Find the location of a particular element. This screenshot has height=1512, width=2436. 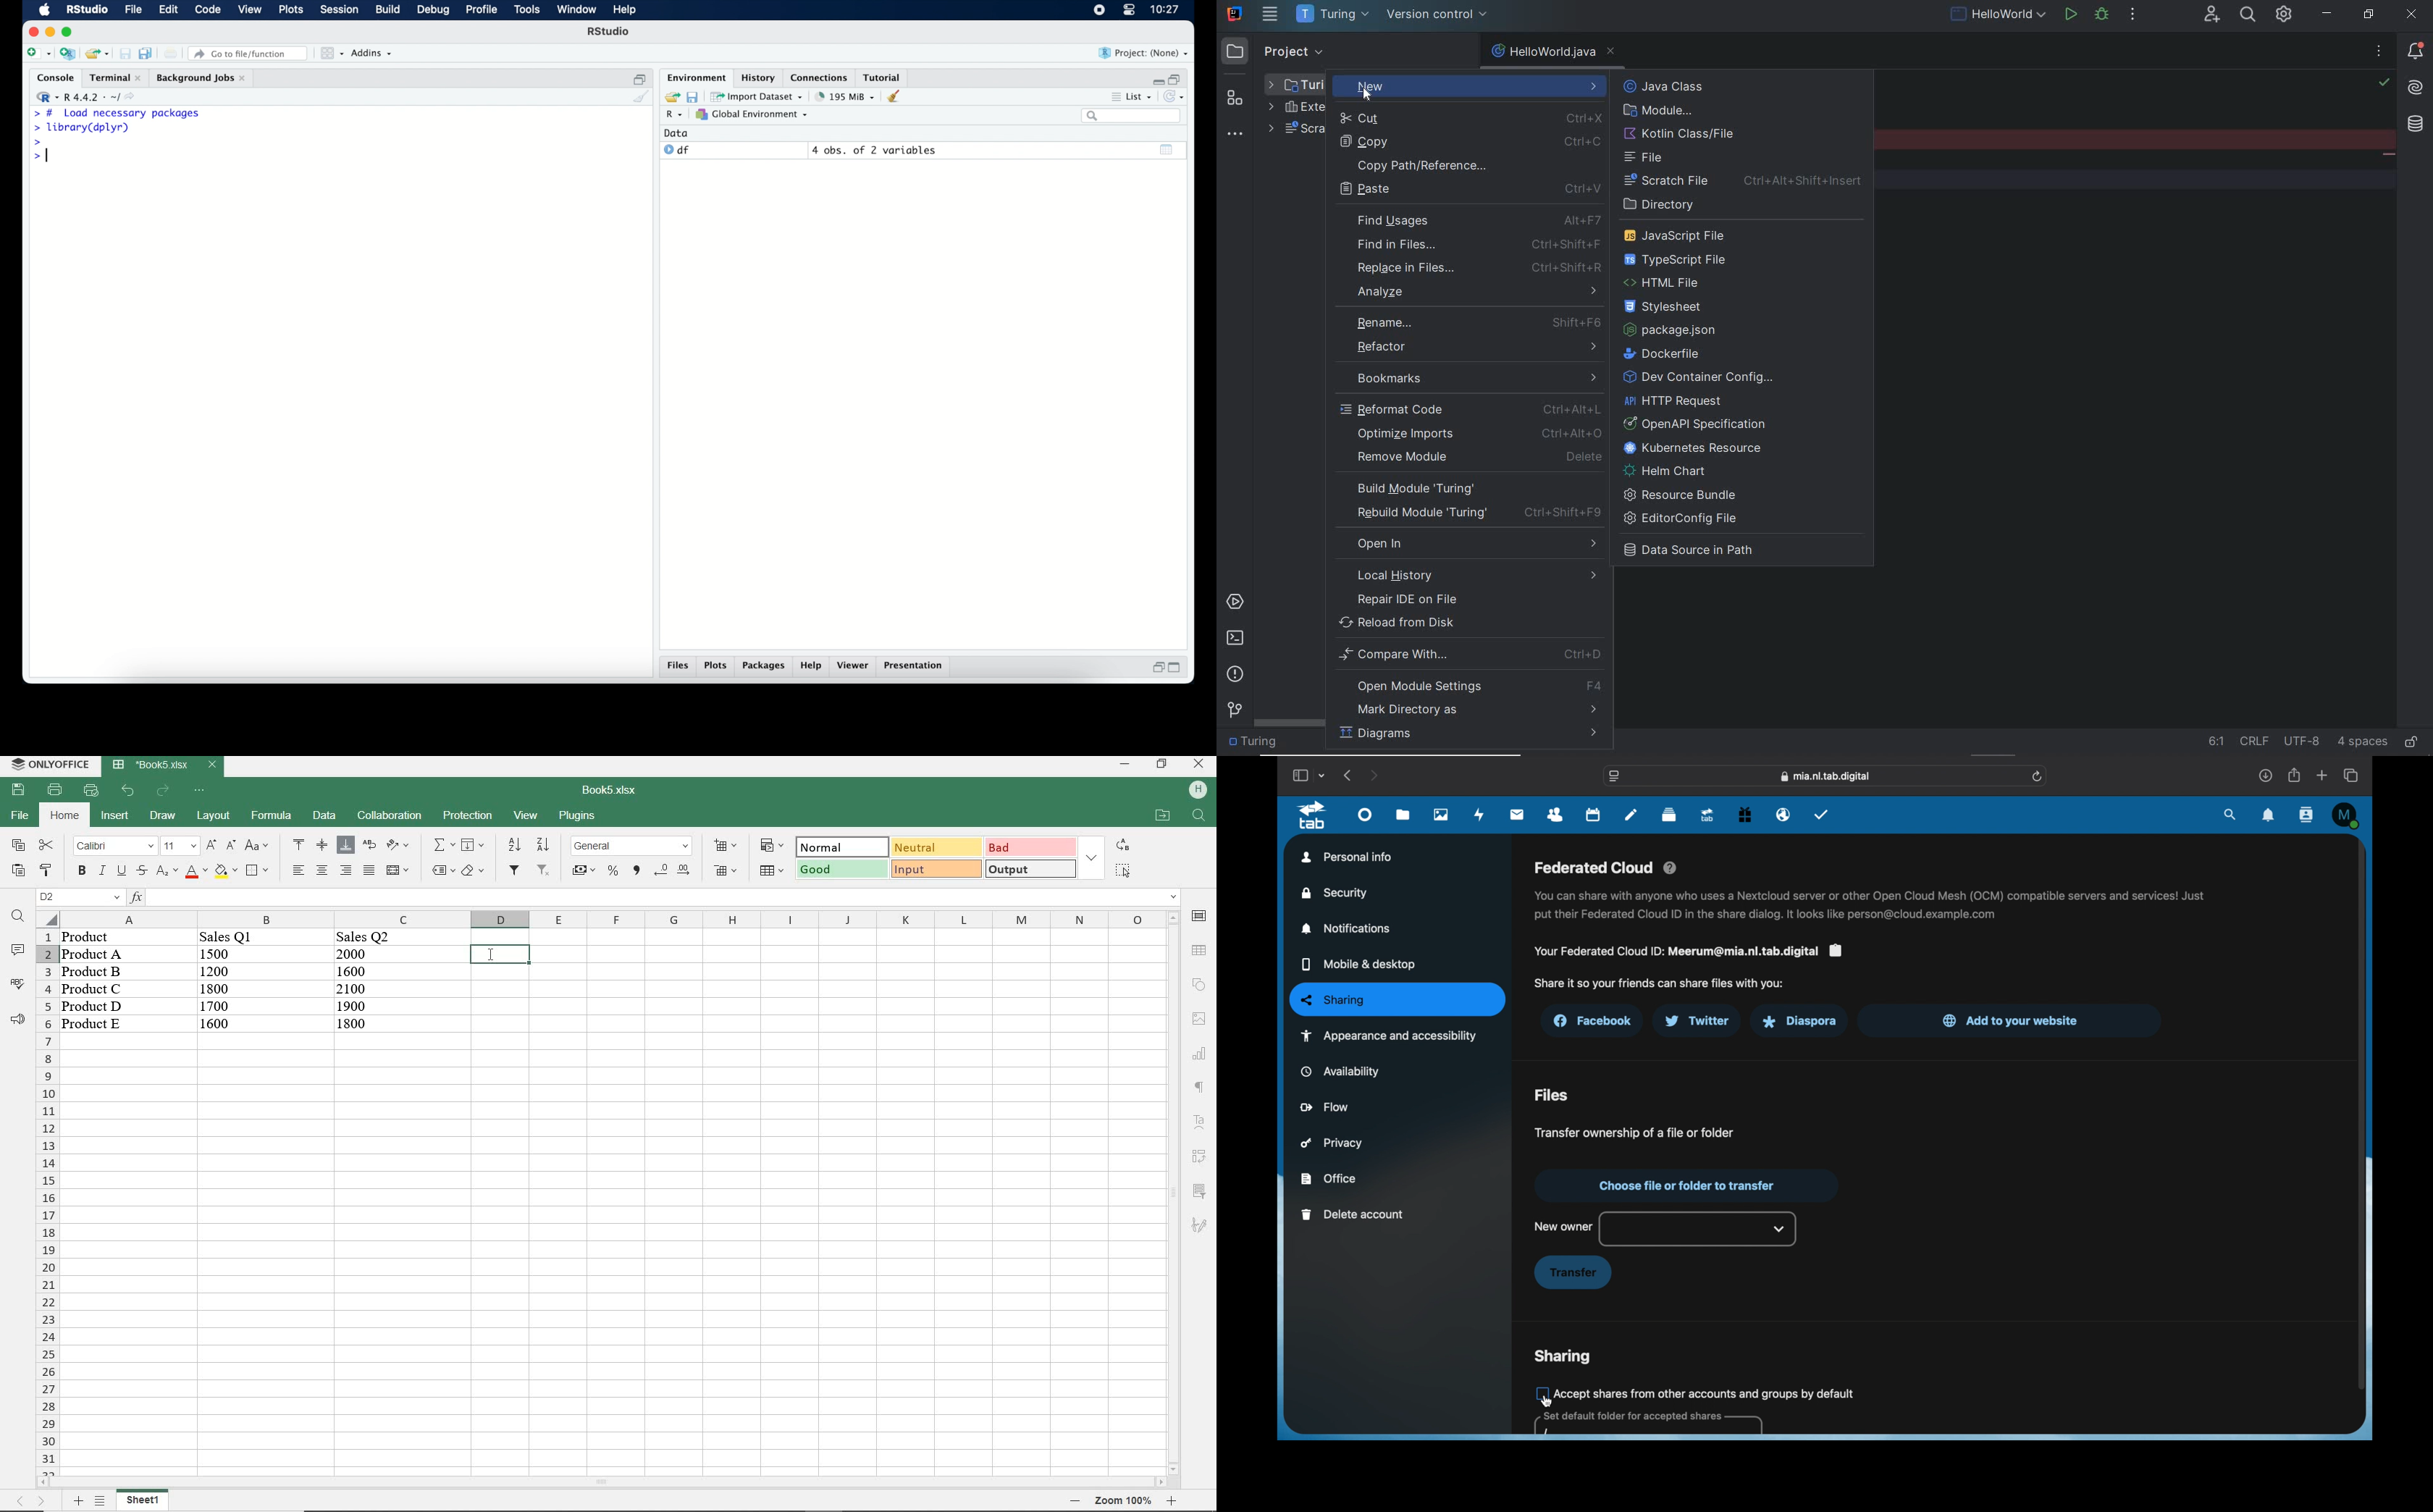

4 obs, of 2 variables is located at coordinates (874, 150).